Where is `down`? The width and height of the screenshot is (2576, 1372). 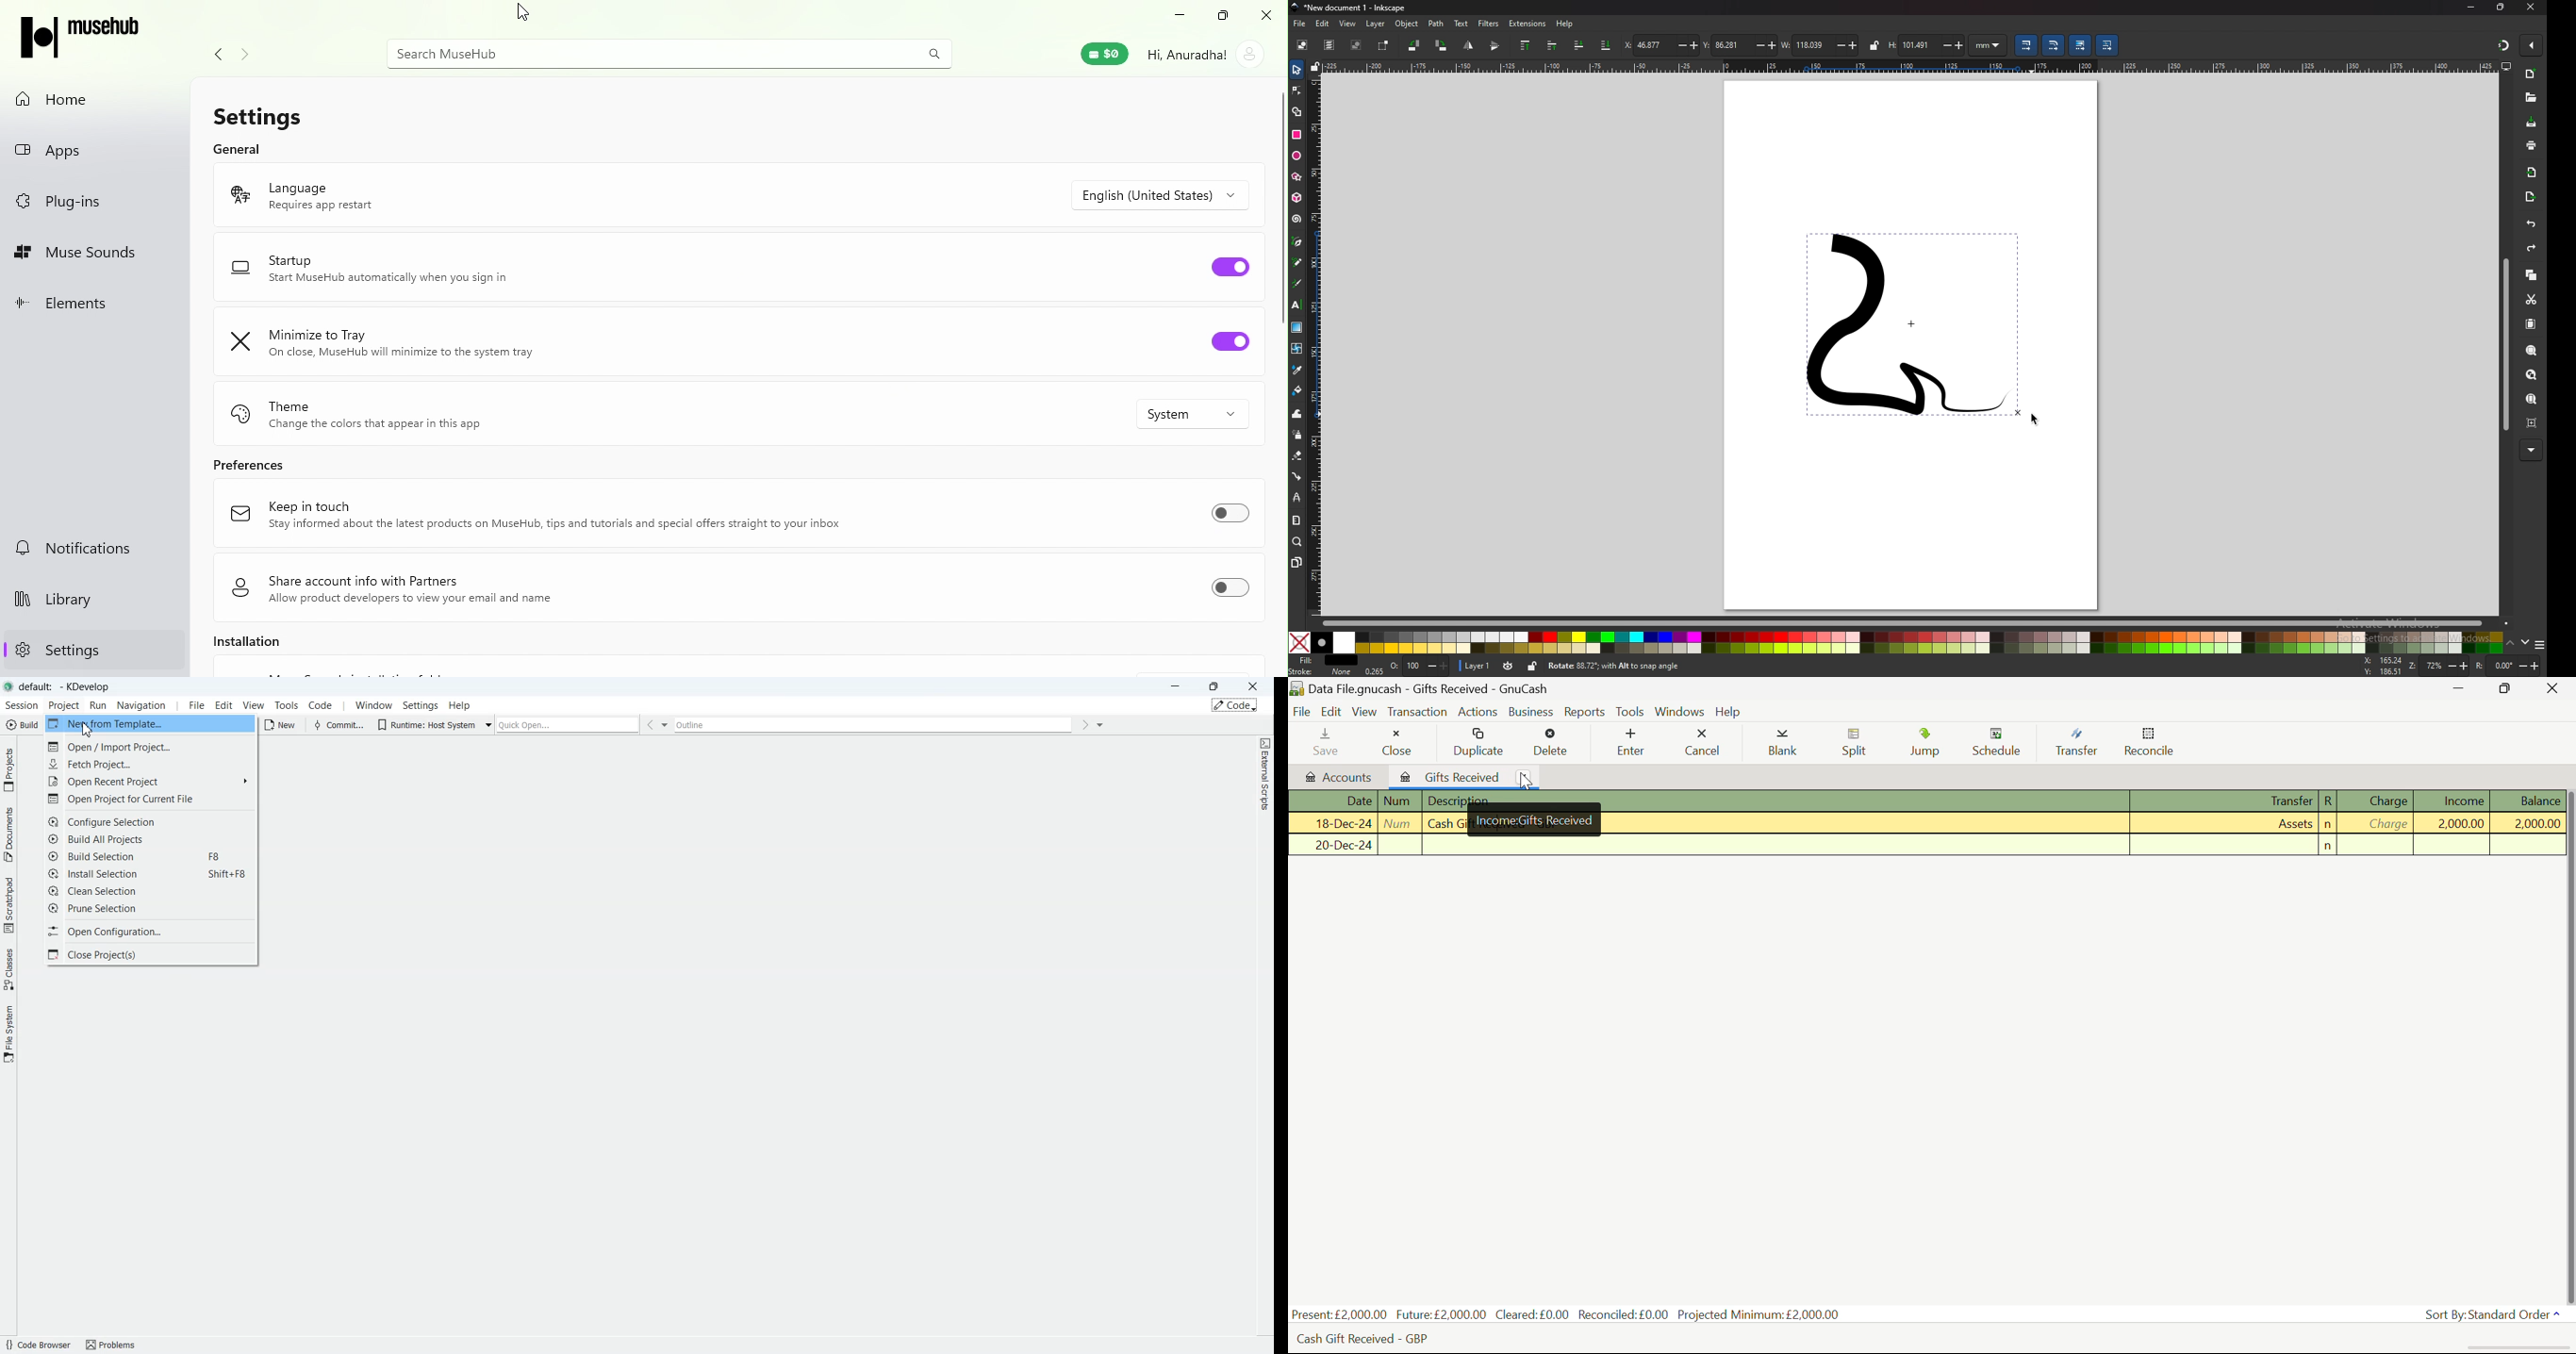 down is located at coordinates (2527, 642).